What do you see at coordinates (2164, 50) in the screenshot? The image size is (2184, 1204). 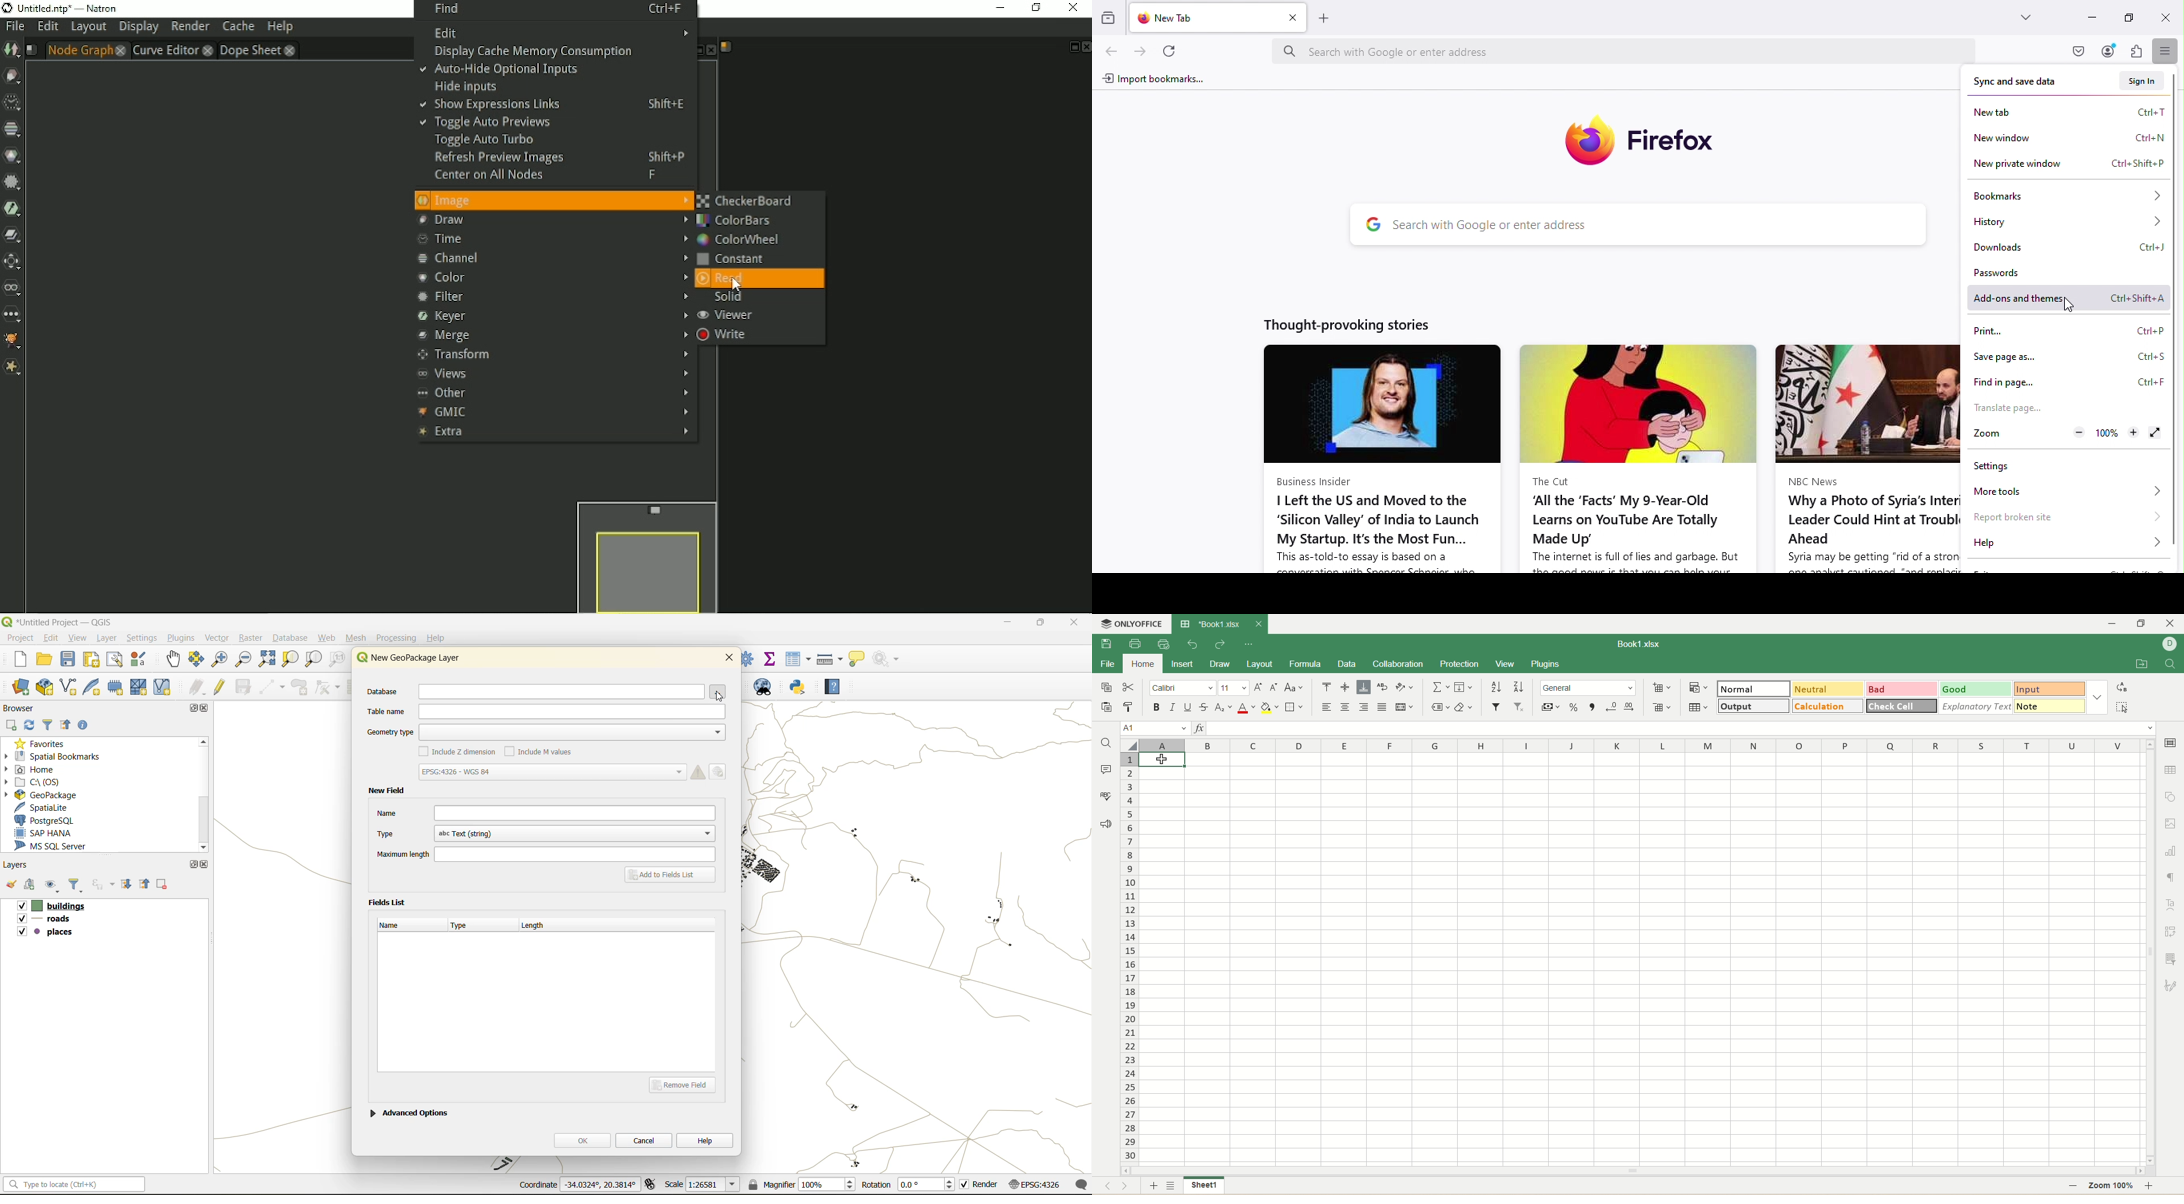 I see `Open application menu` at bounding box center [2164, 50].